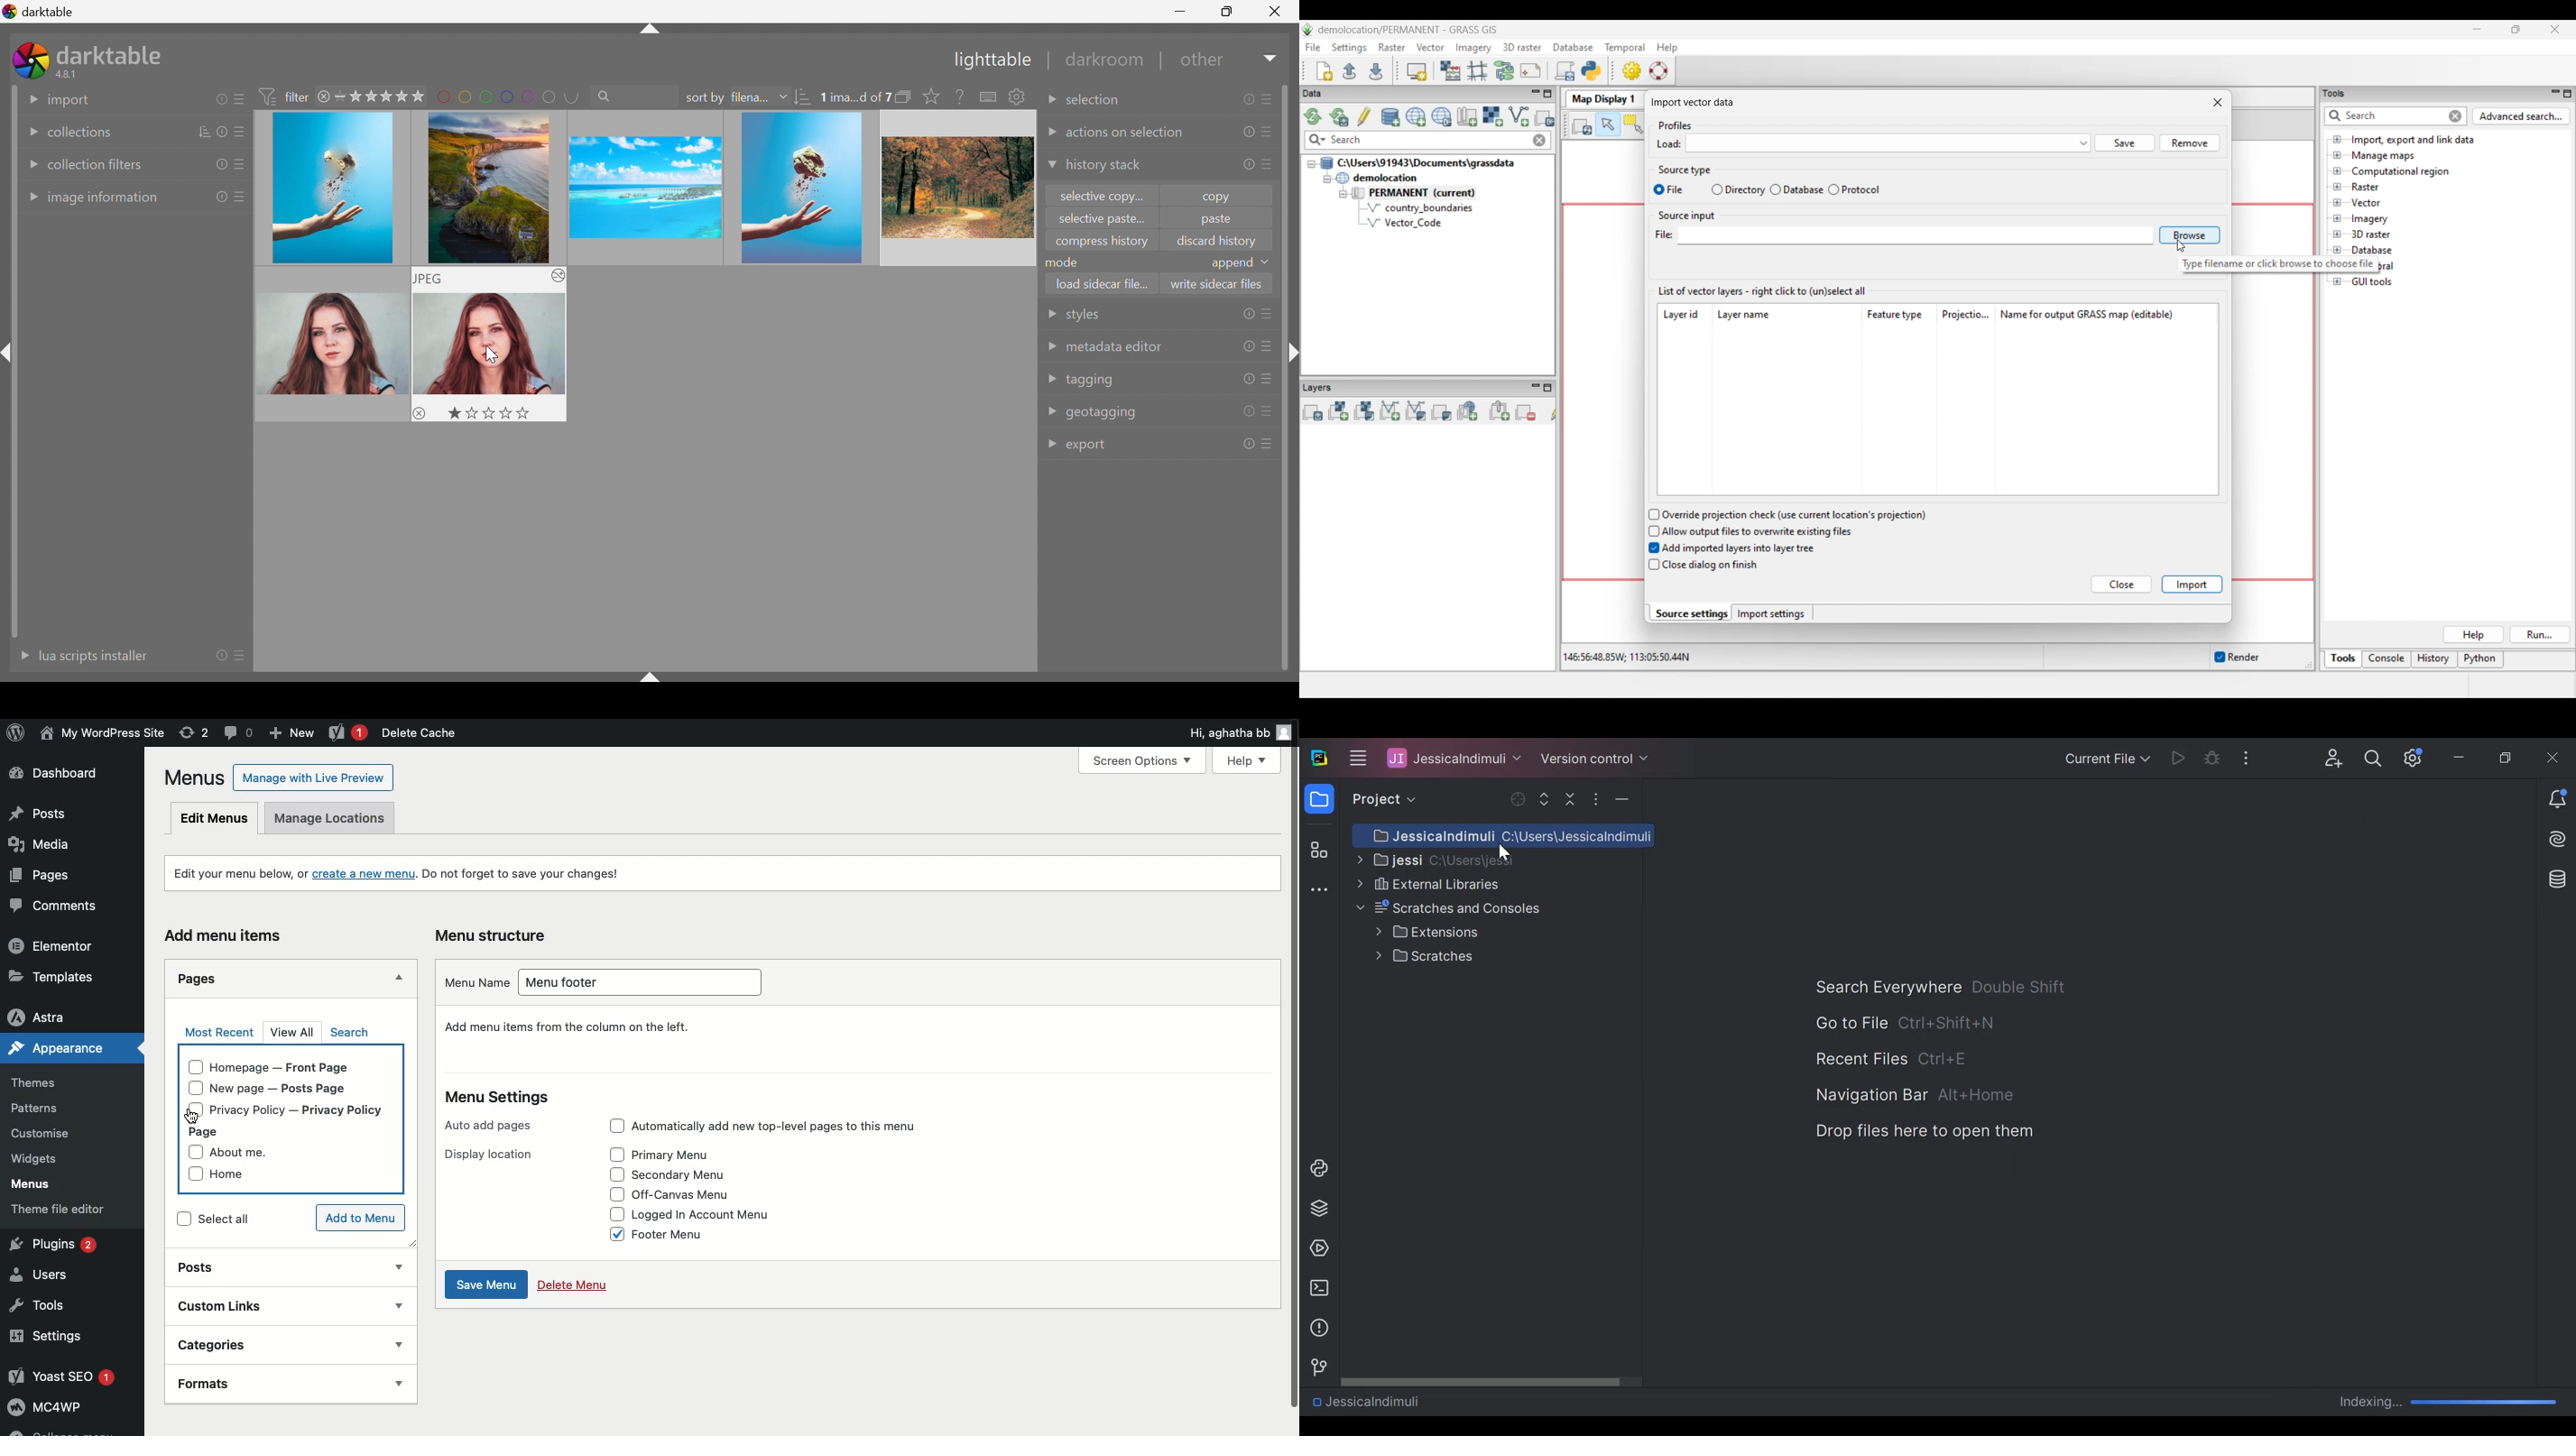  Describe the element at coordinates (287, 96) in the screenshot. I see `filter` at that location.